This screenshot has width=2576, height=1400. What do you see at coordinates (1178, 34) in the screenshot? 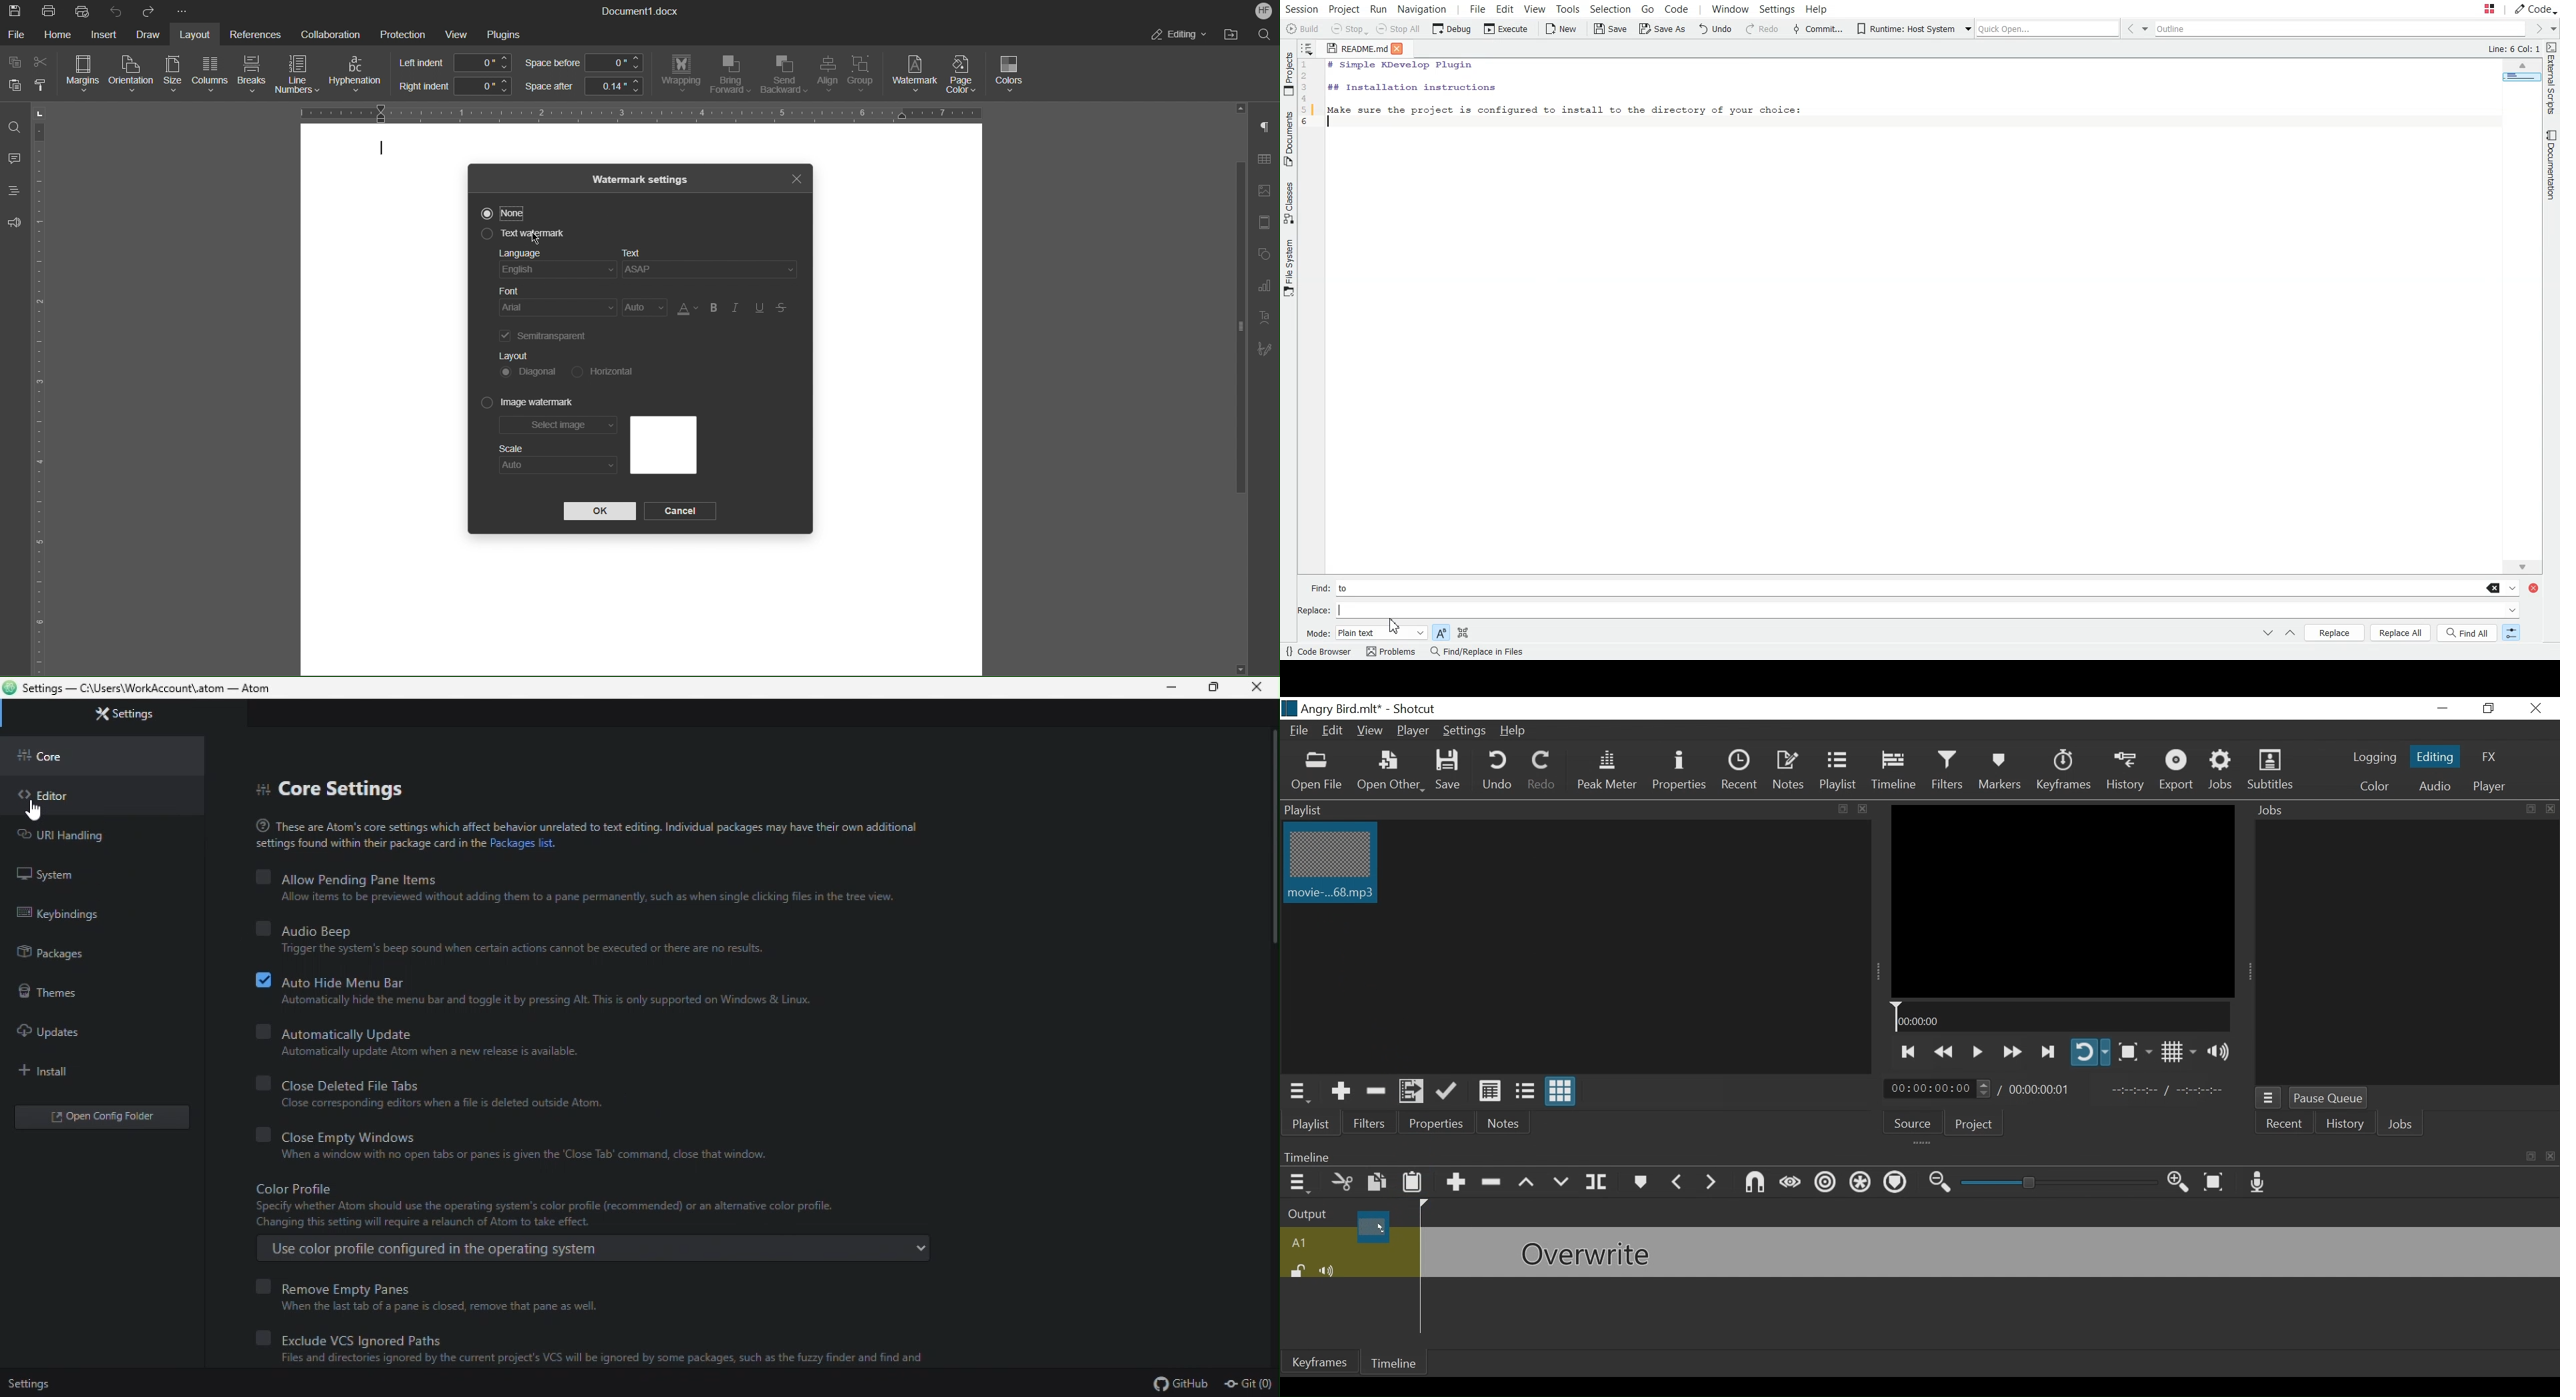
I see `Editing` at bounding box center [1178, 34].